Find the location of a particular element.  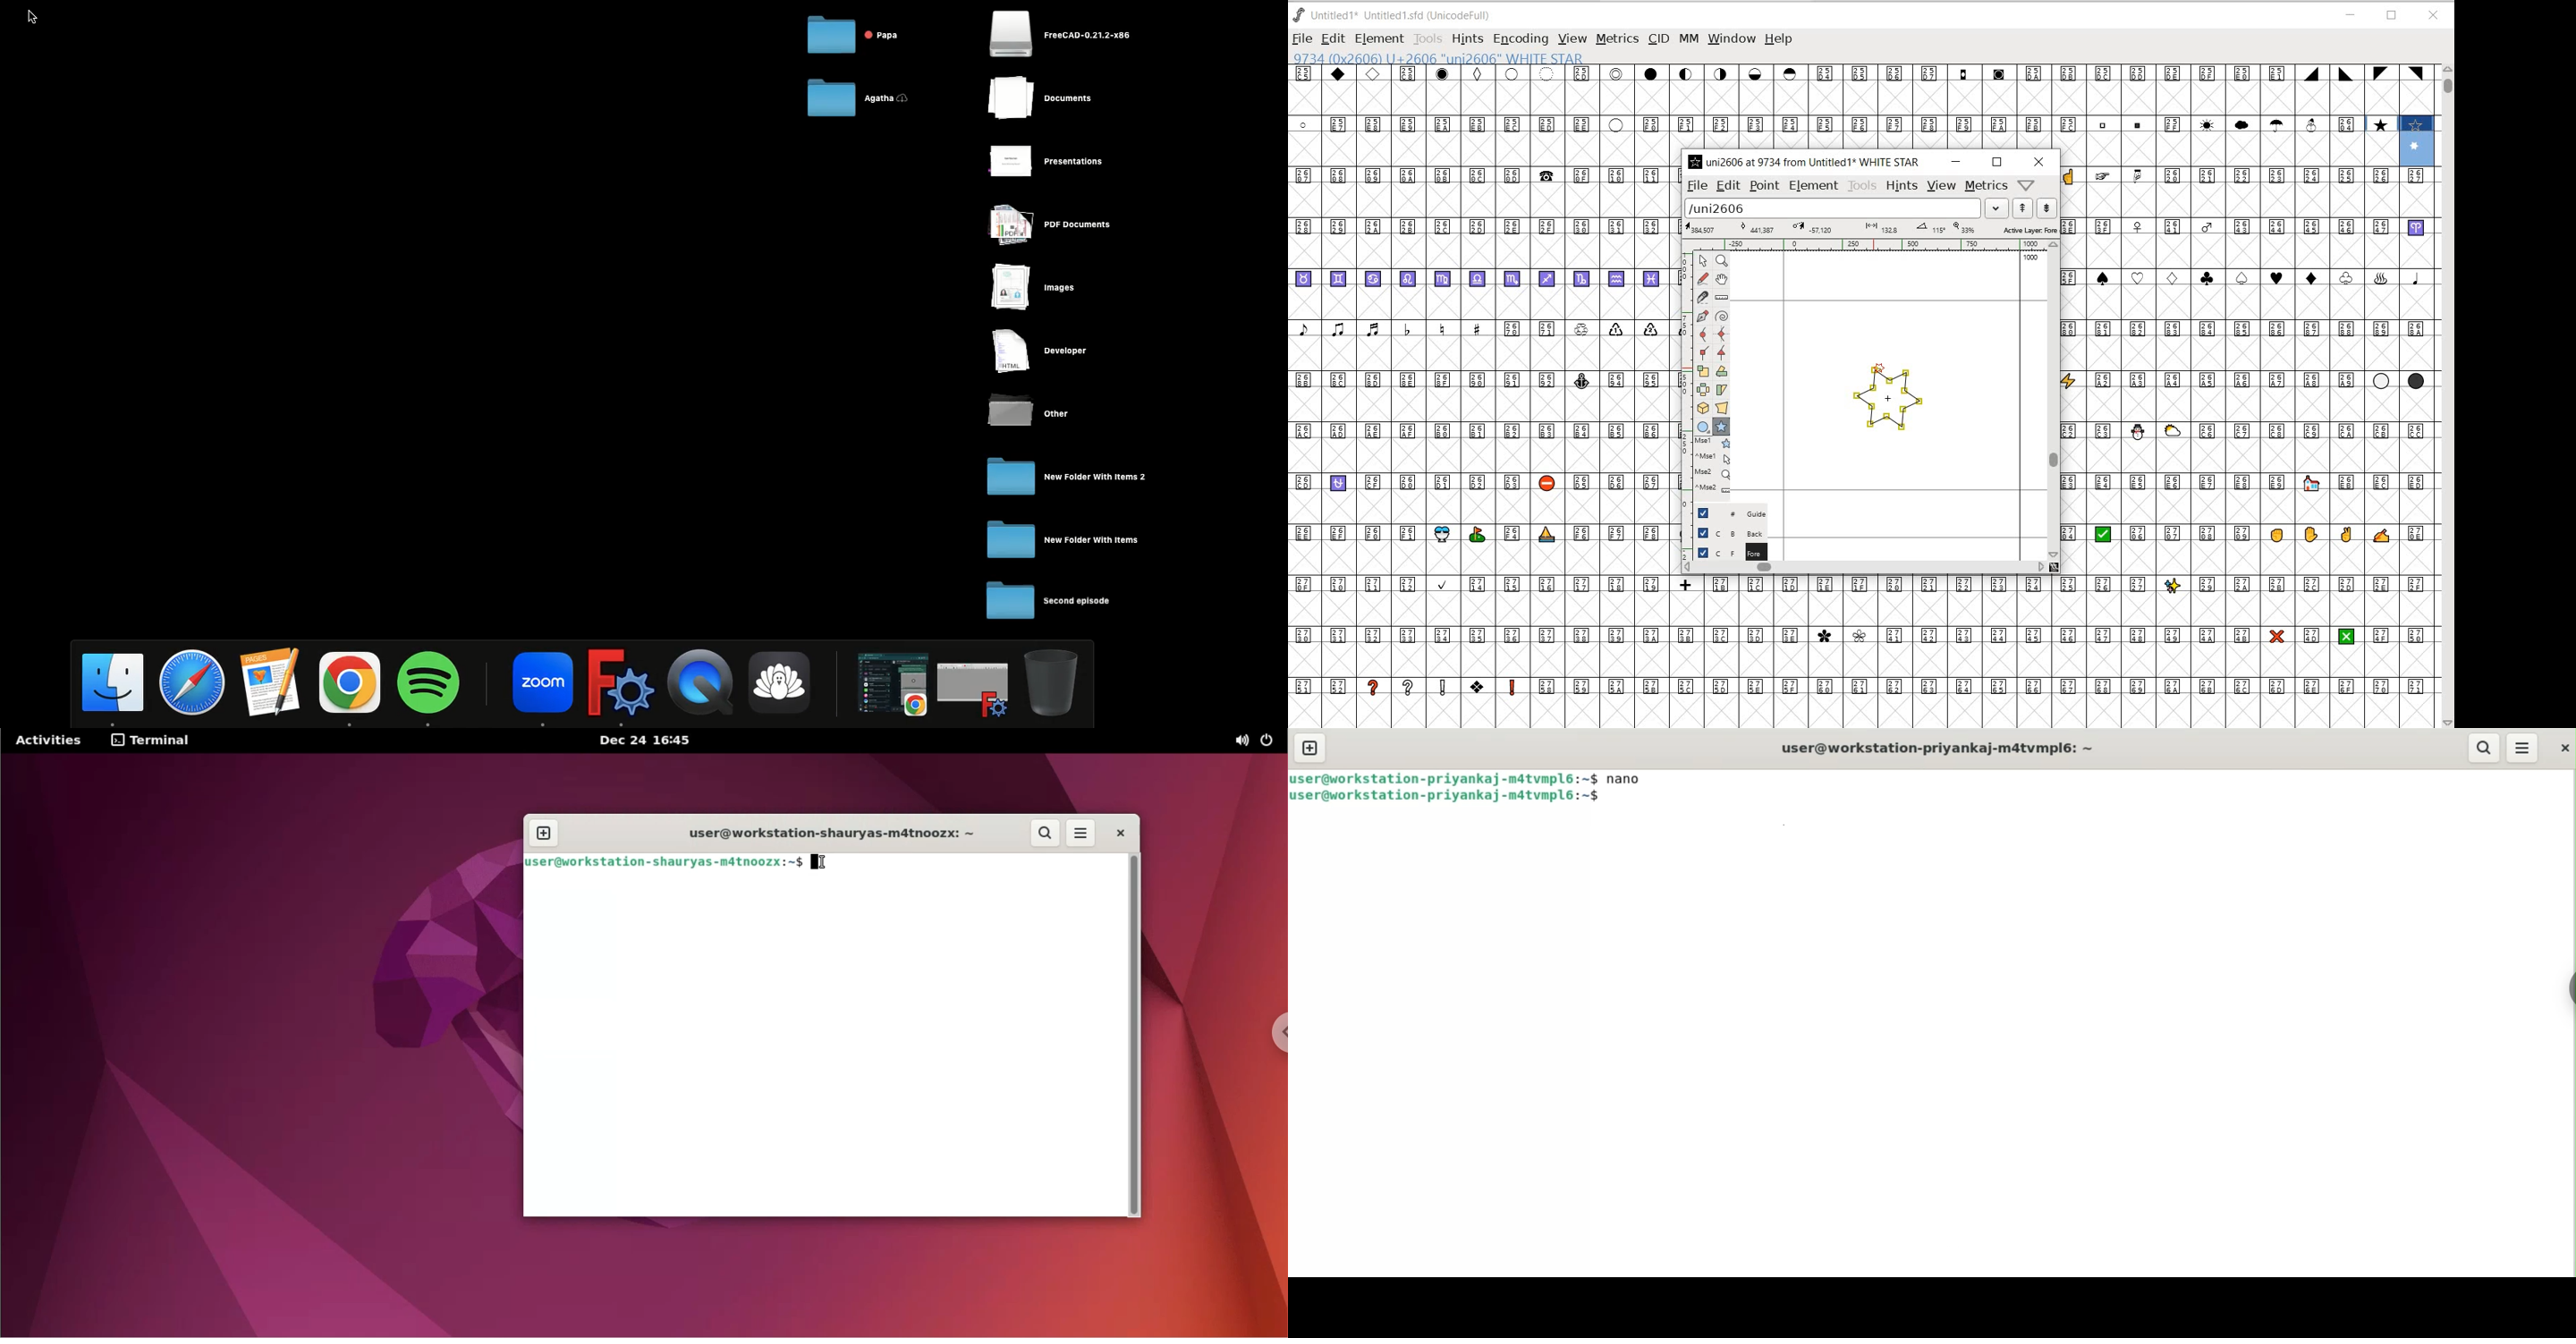

Zoom is located at coordinates (542, 686).